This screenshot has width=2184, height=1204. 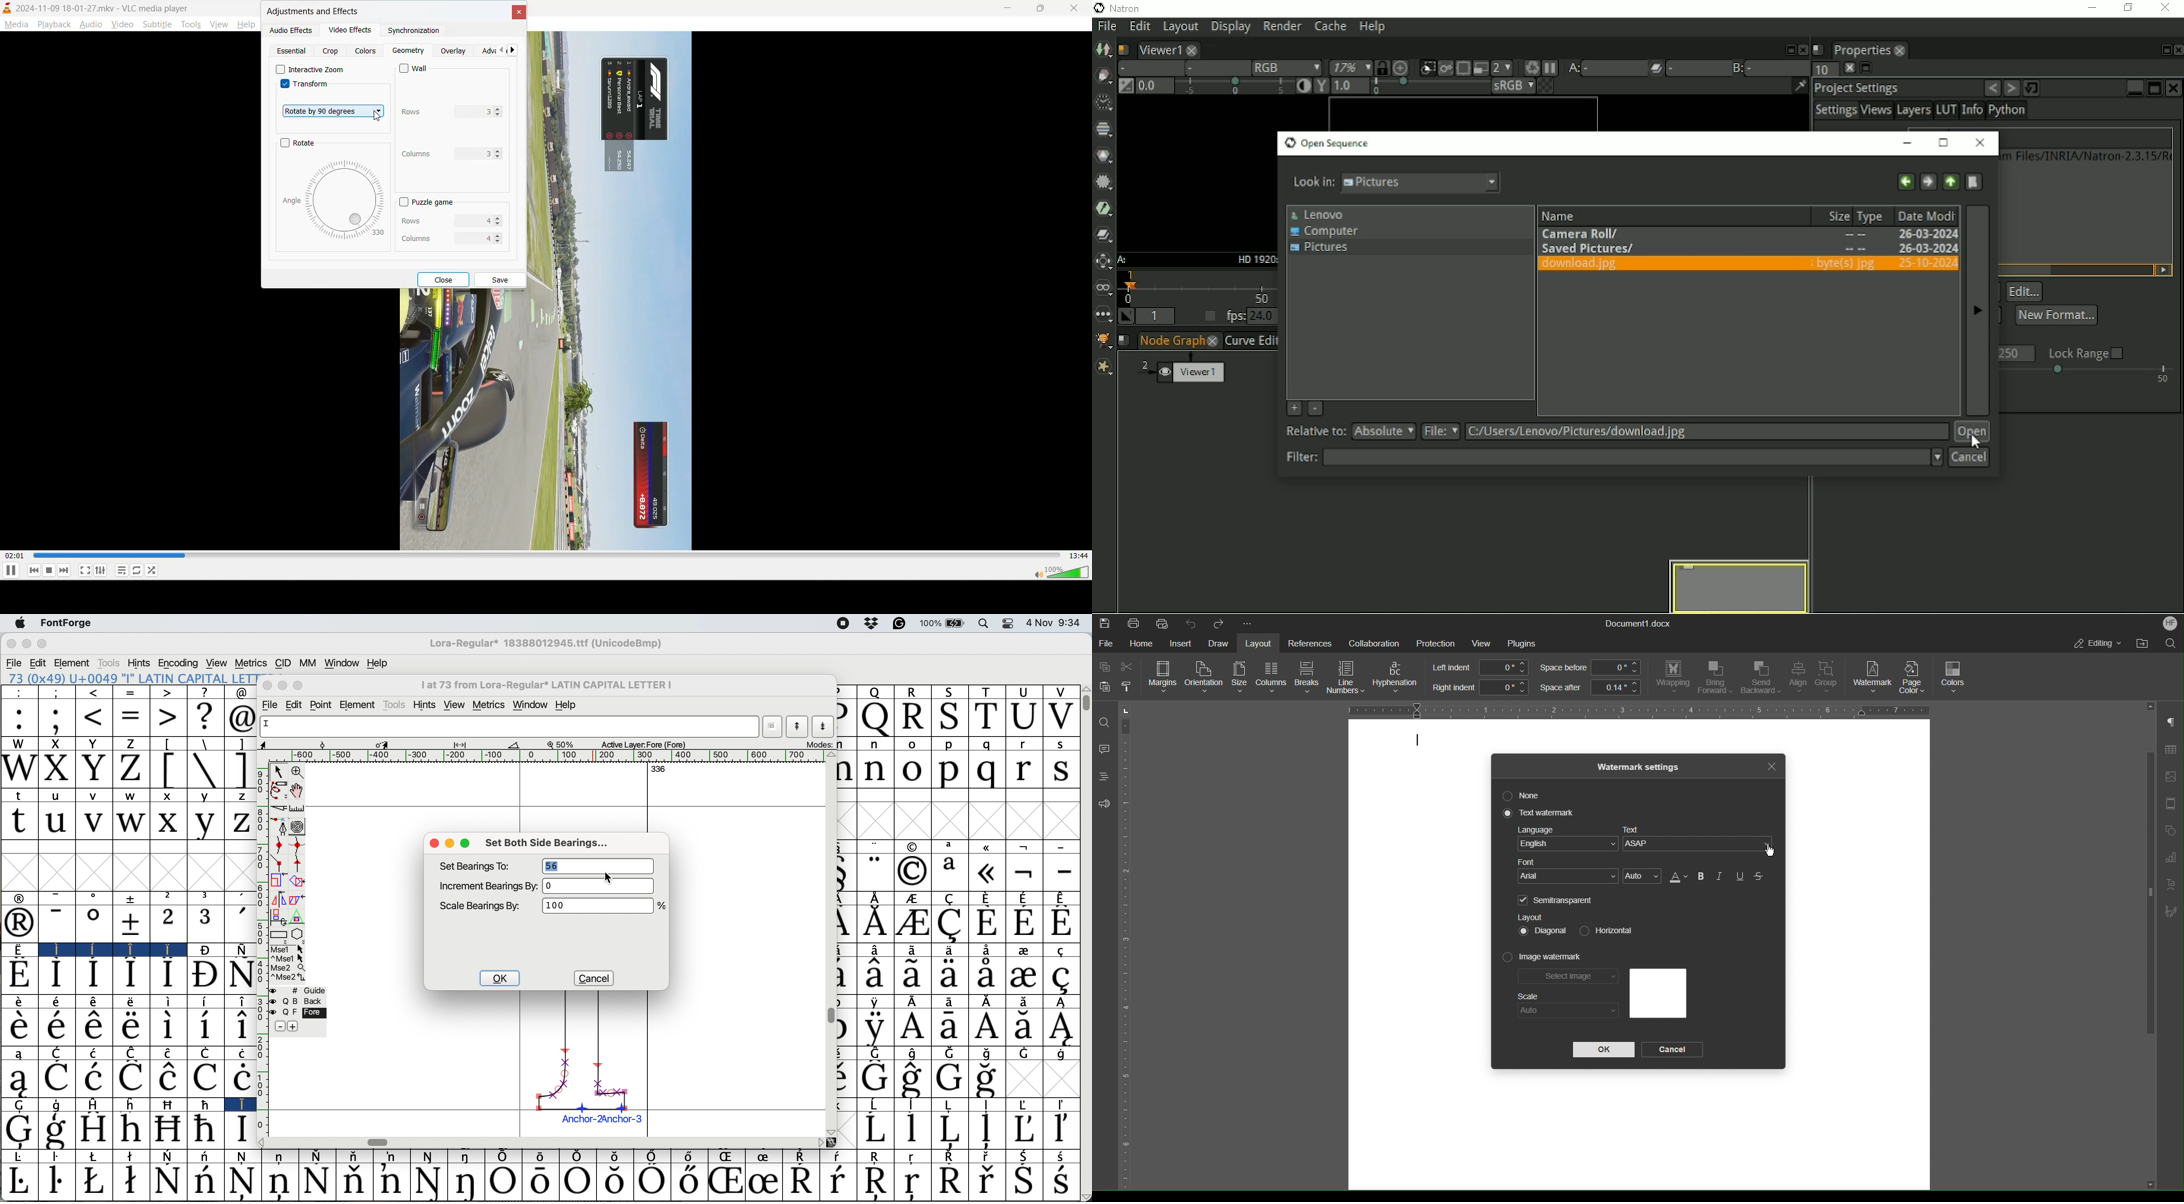 I want to click on chosen glyph, so click(x=587, y=1061).